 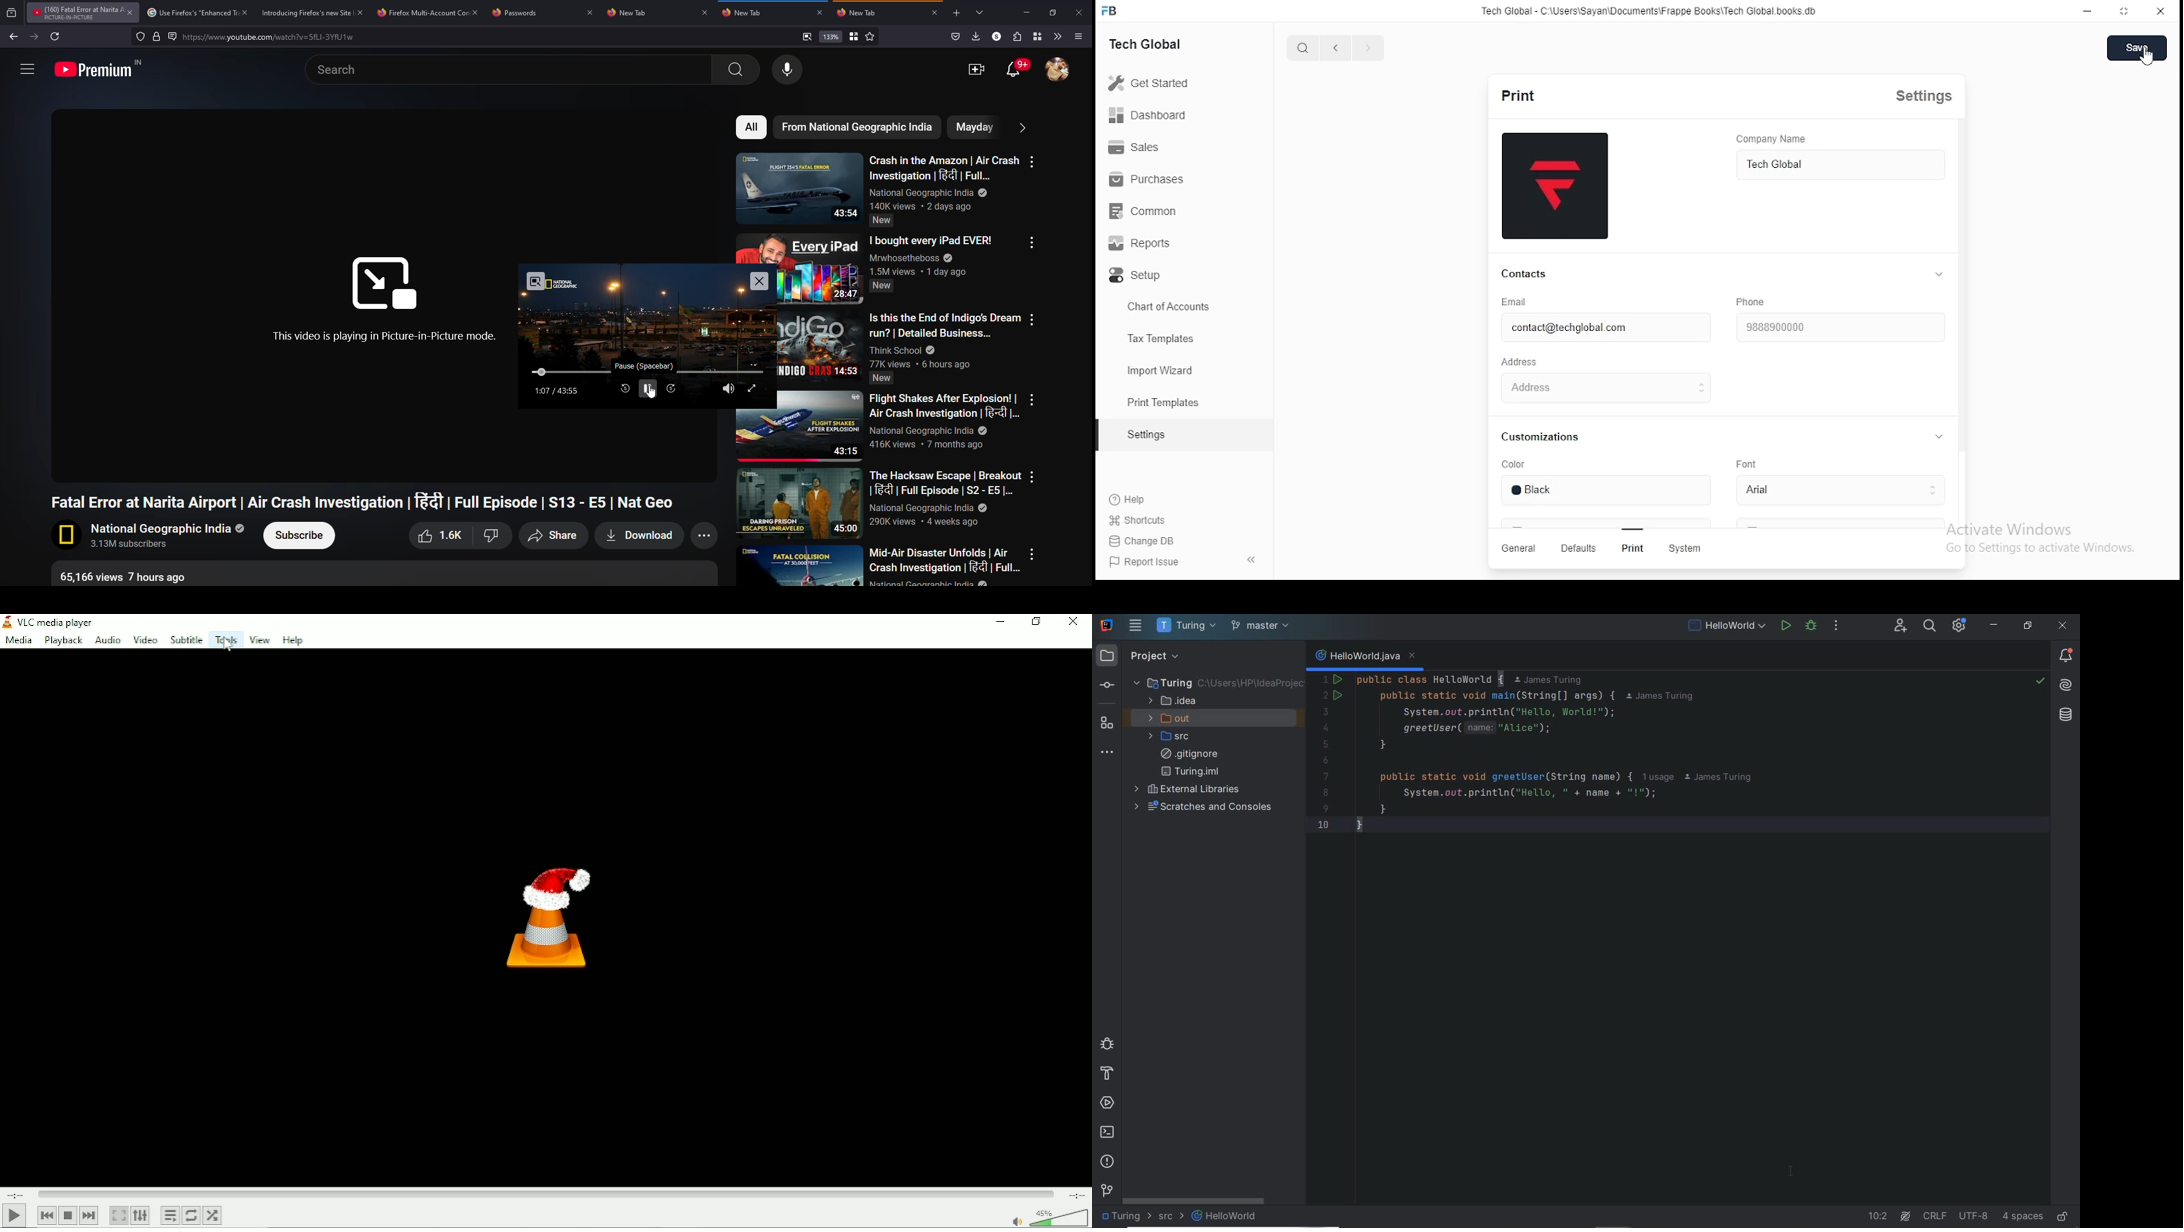 I want to click on search, so click(x=512, y=70).